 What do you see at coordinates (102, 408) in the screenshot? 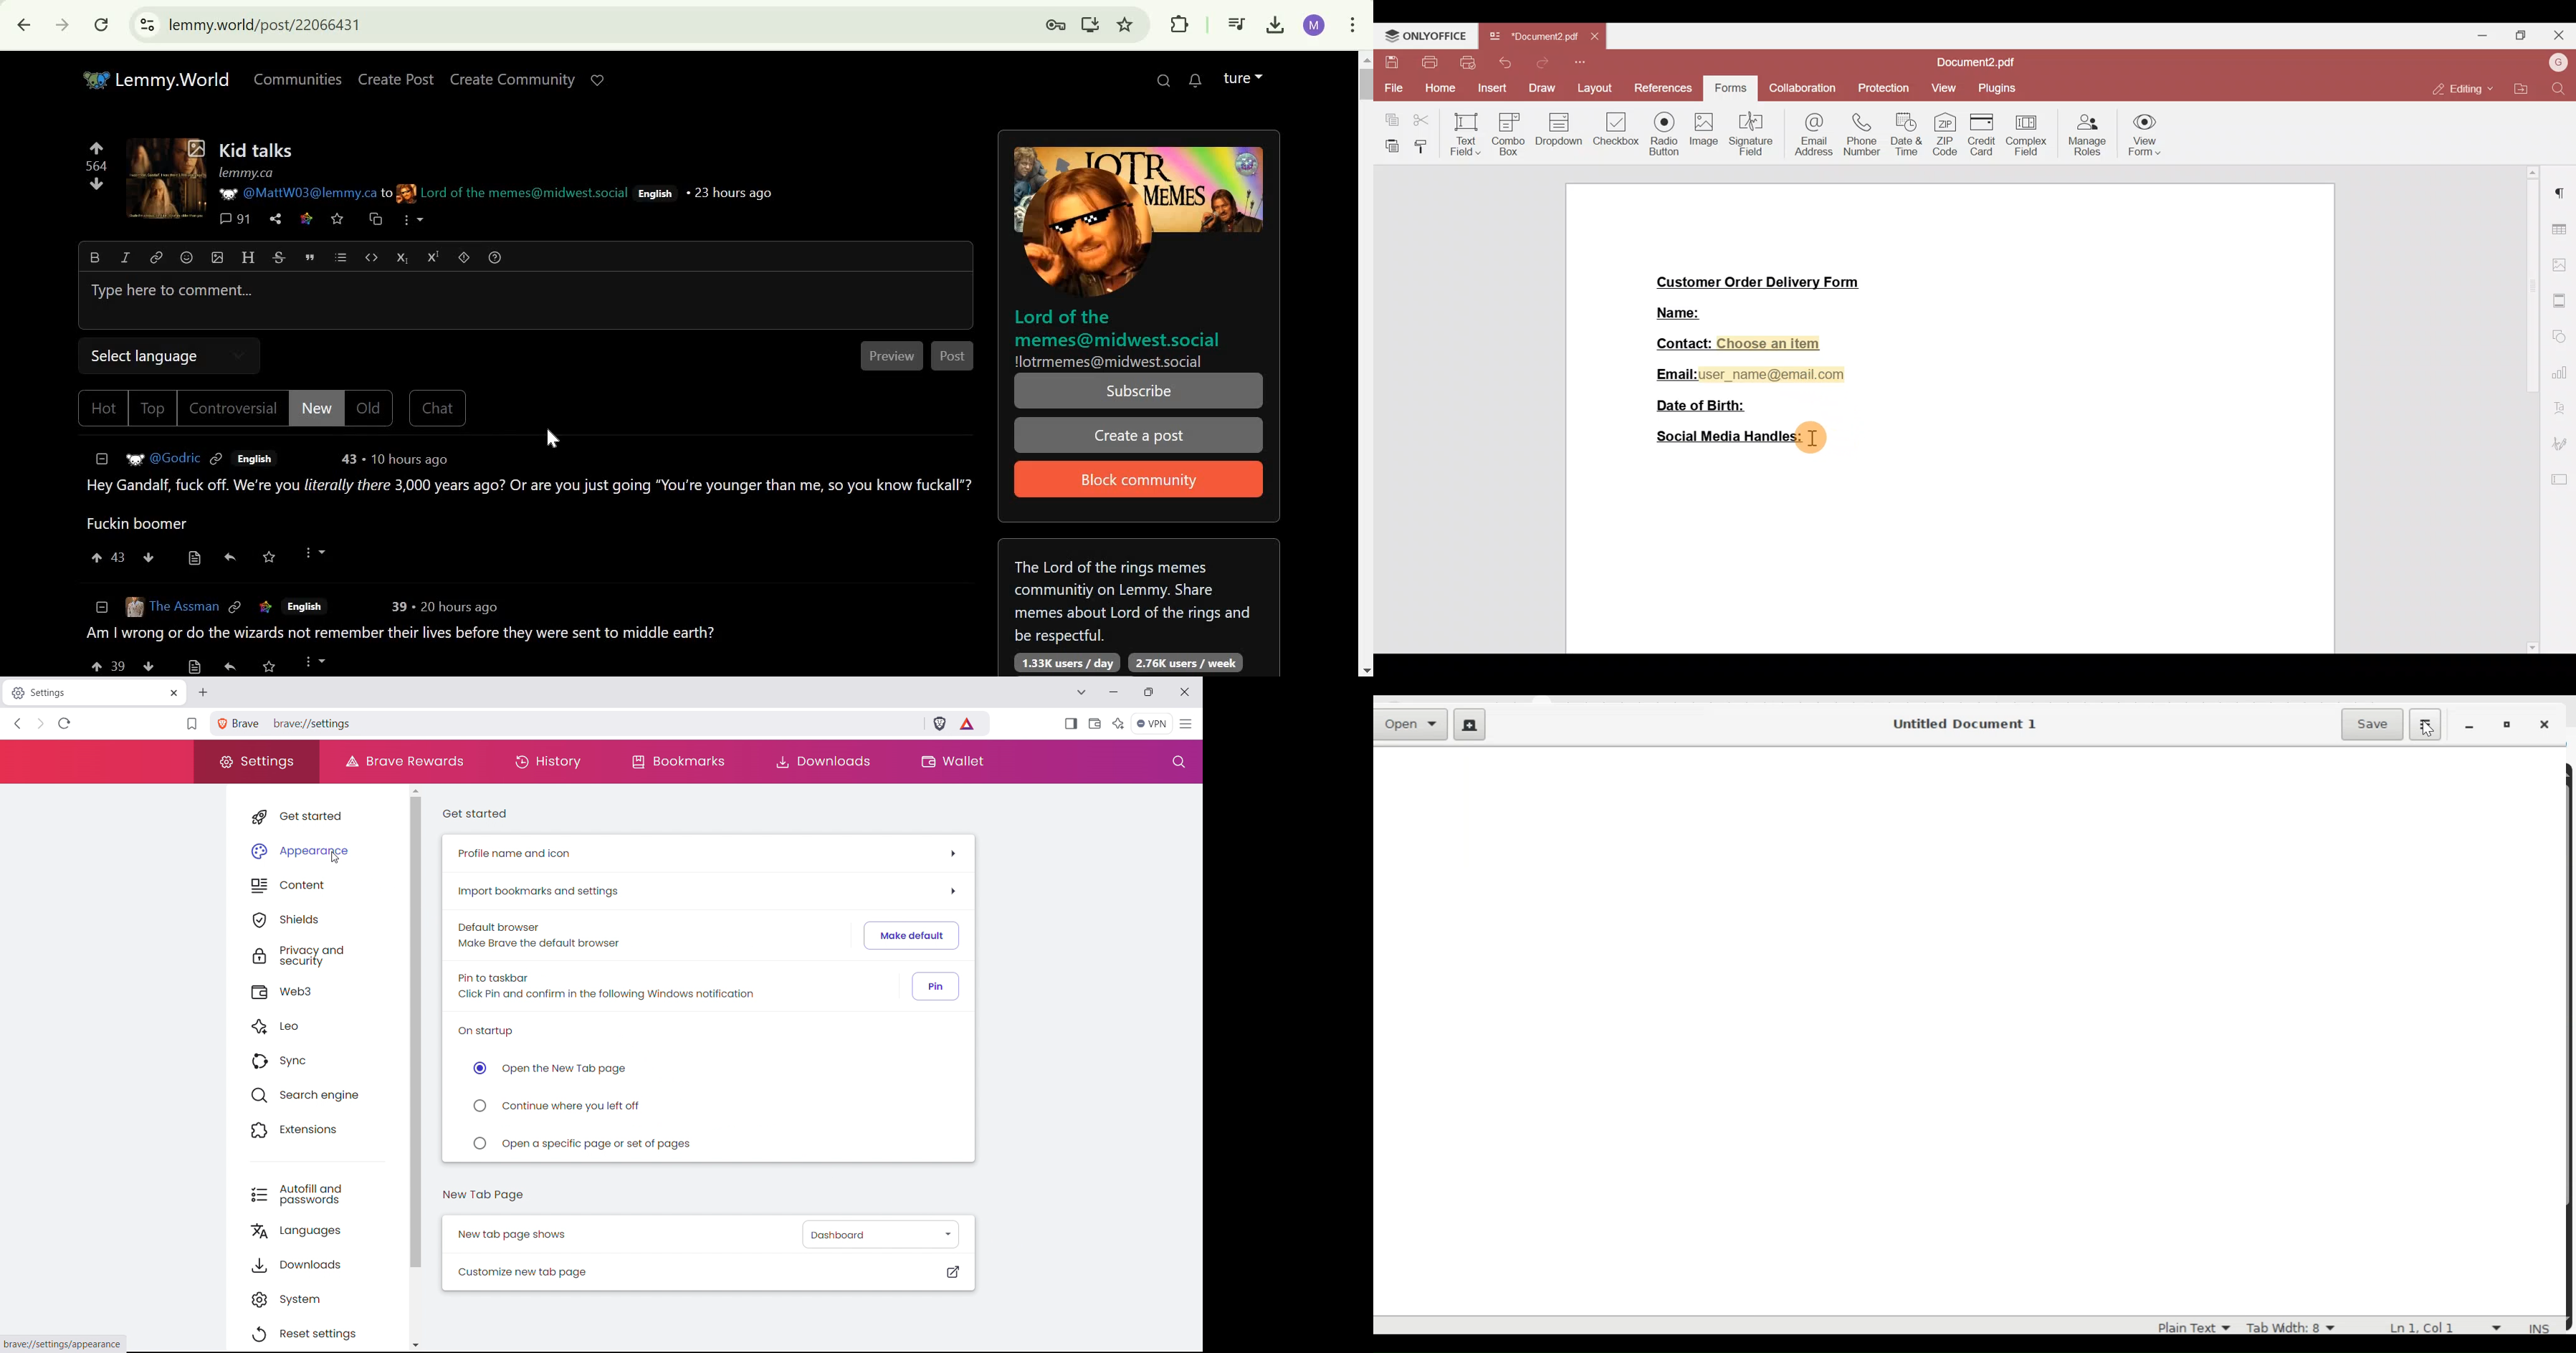
I see `Hot` at bounding box center [102, 408].